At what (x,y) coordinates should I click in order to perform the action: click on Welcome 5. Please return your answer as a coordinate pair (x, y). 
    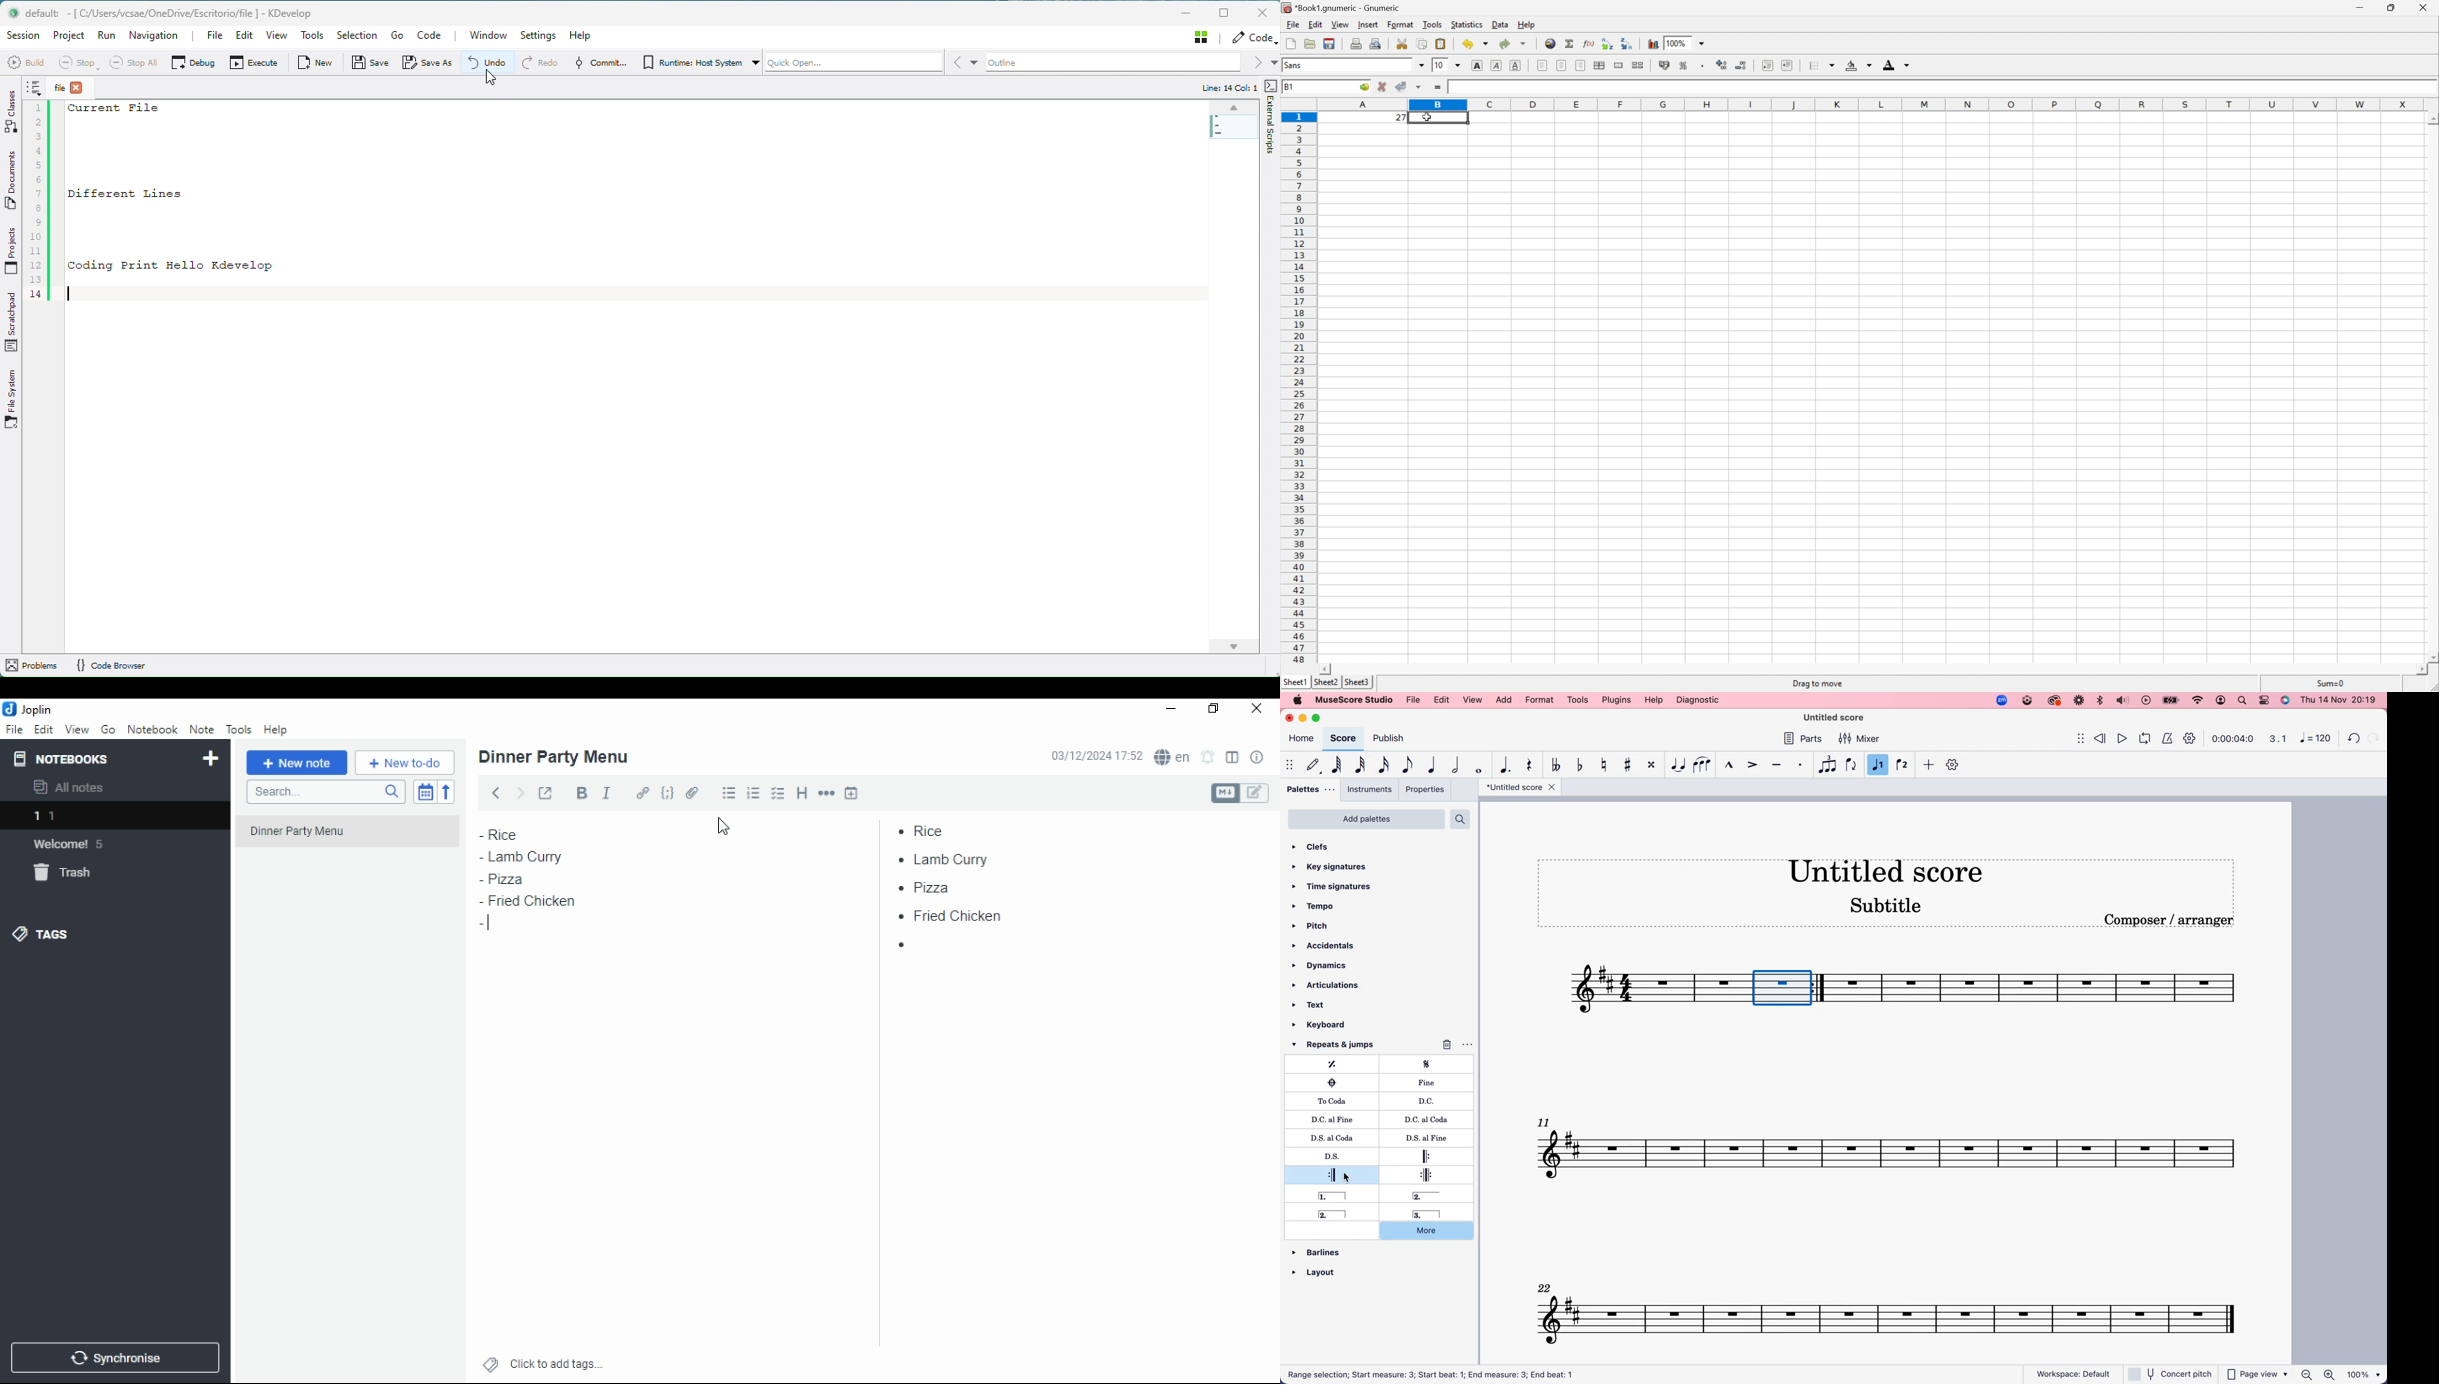
    Looking at the image, I should click on (79, 844).